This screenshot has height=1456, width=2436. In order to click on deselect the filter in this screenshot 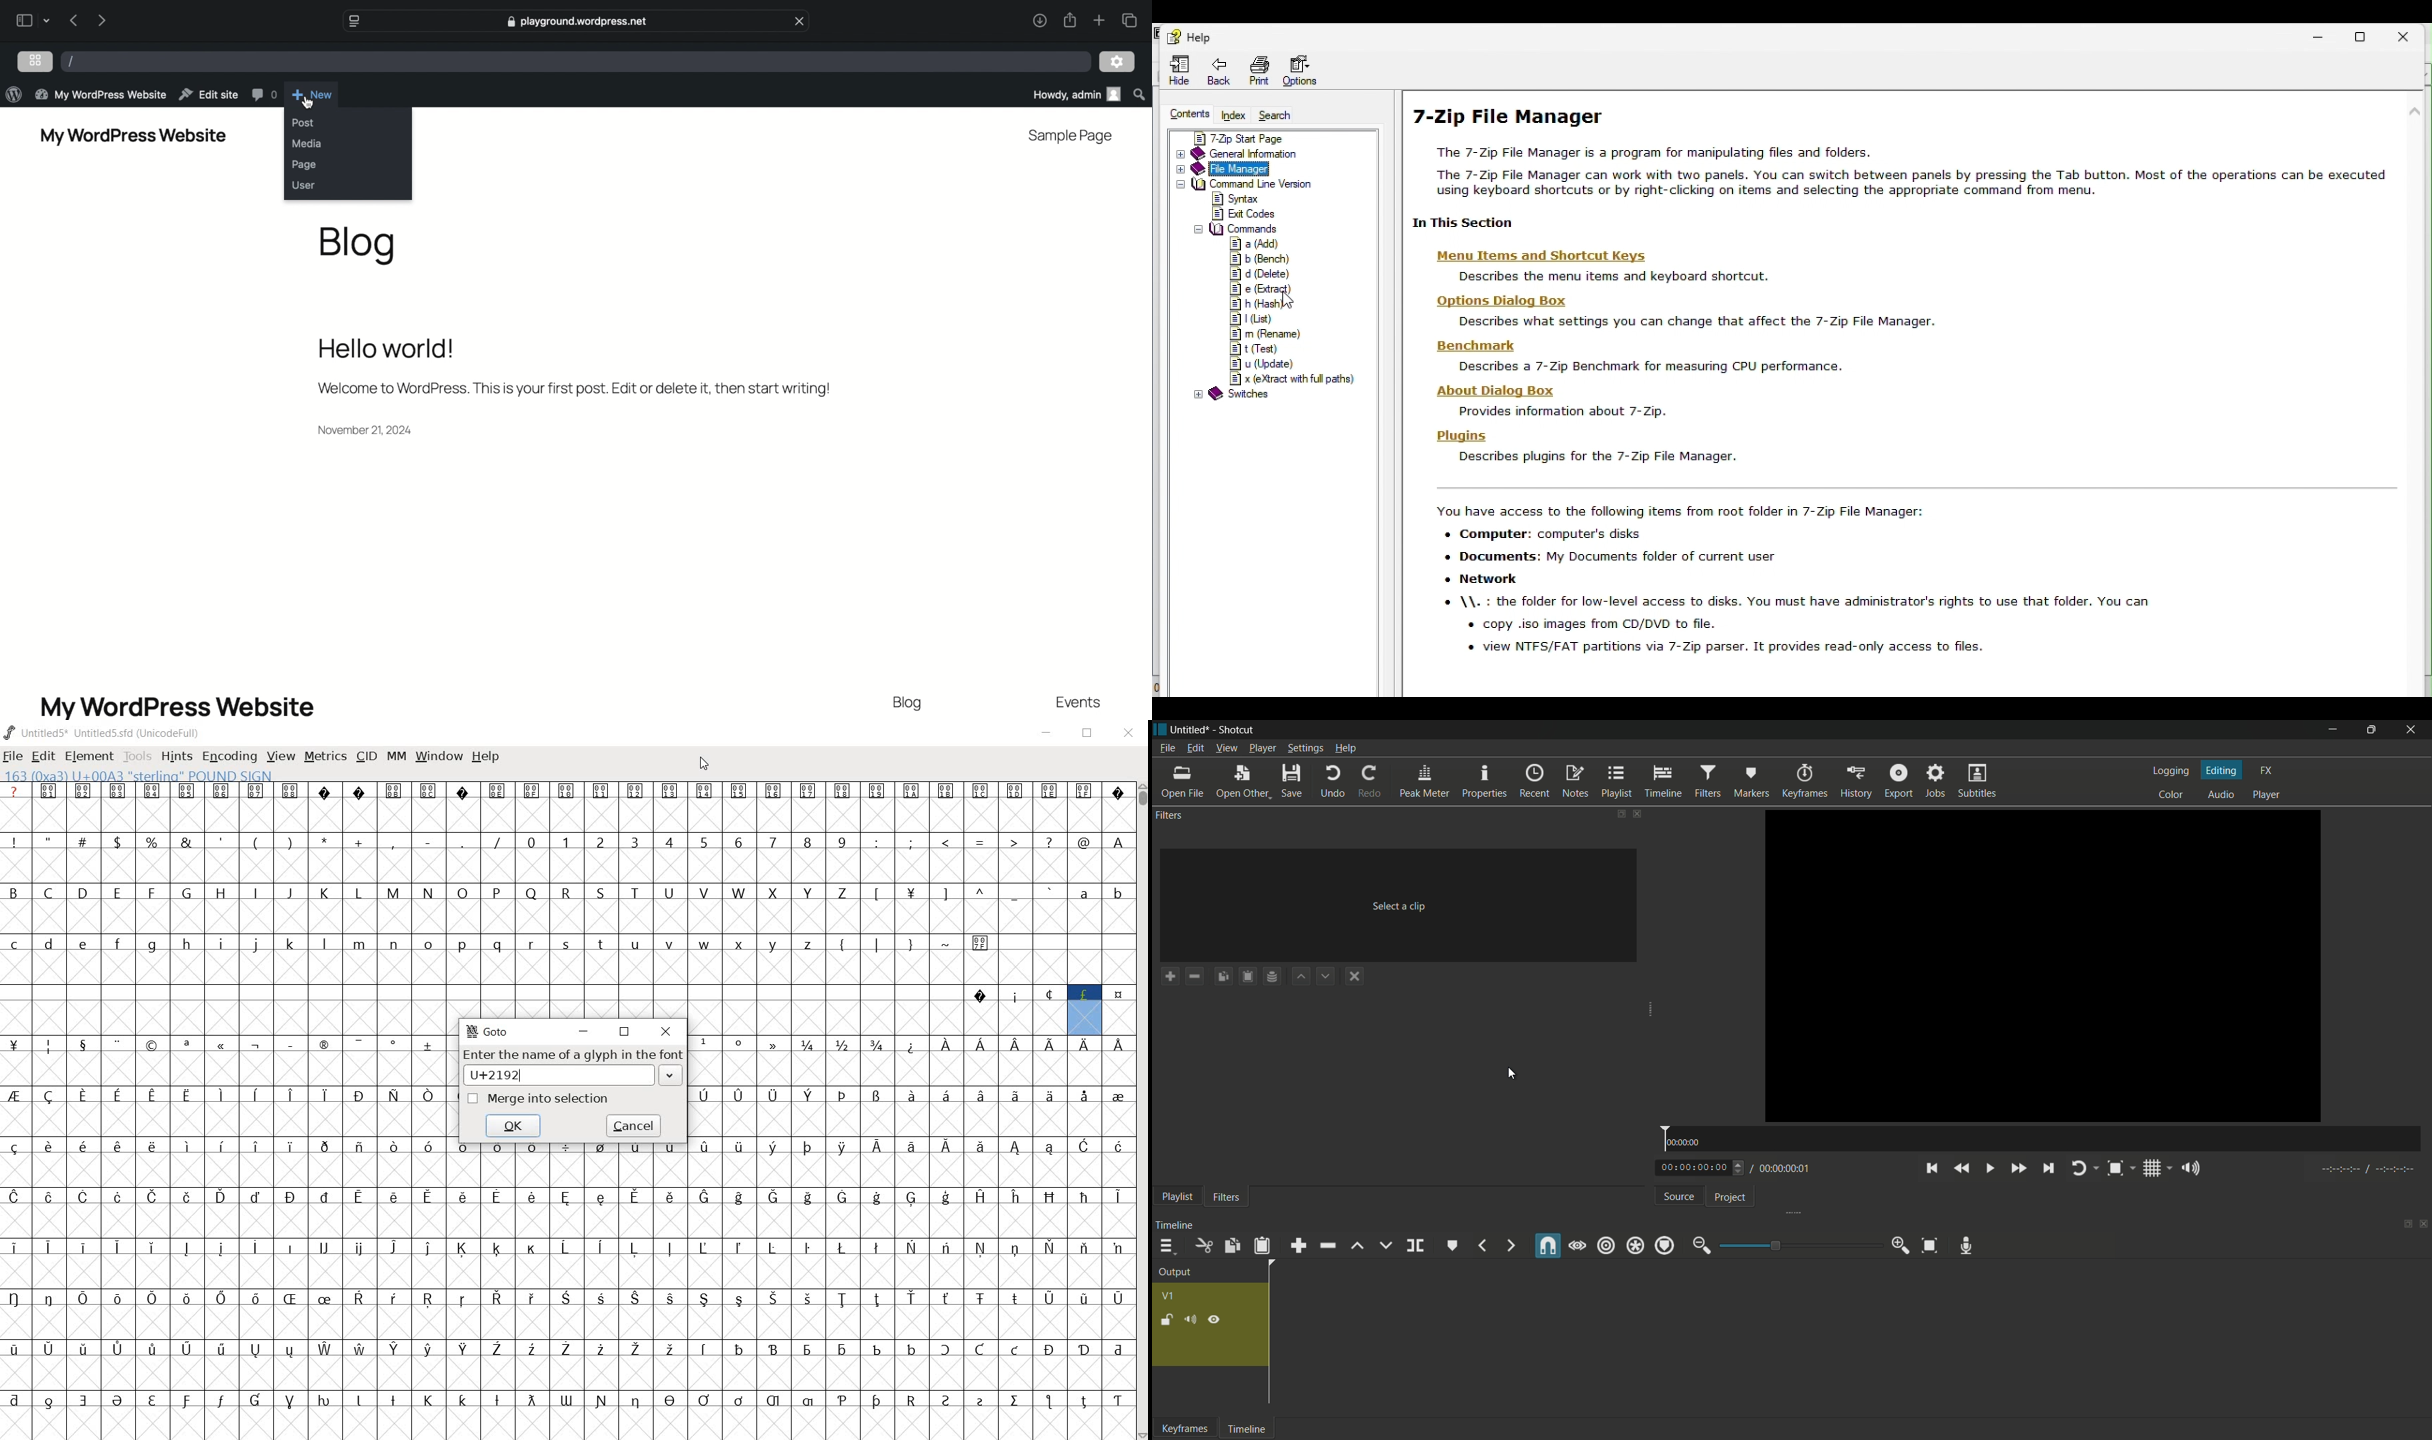, I will do `click(1354, 975)`.